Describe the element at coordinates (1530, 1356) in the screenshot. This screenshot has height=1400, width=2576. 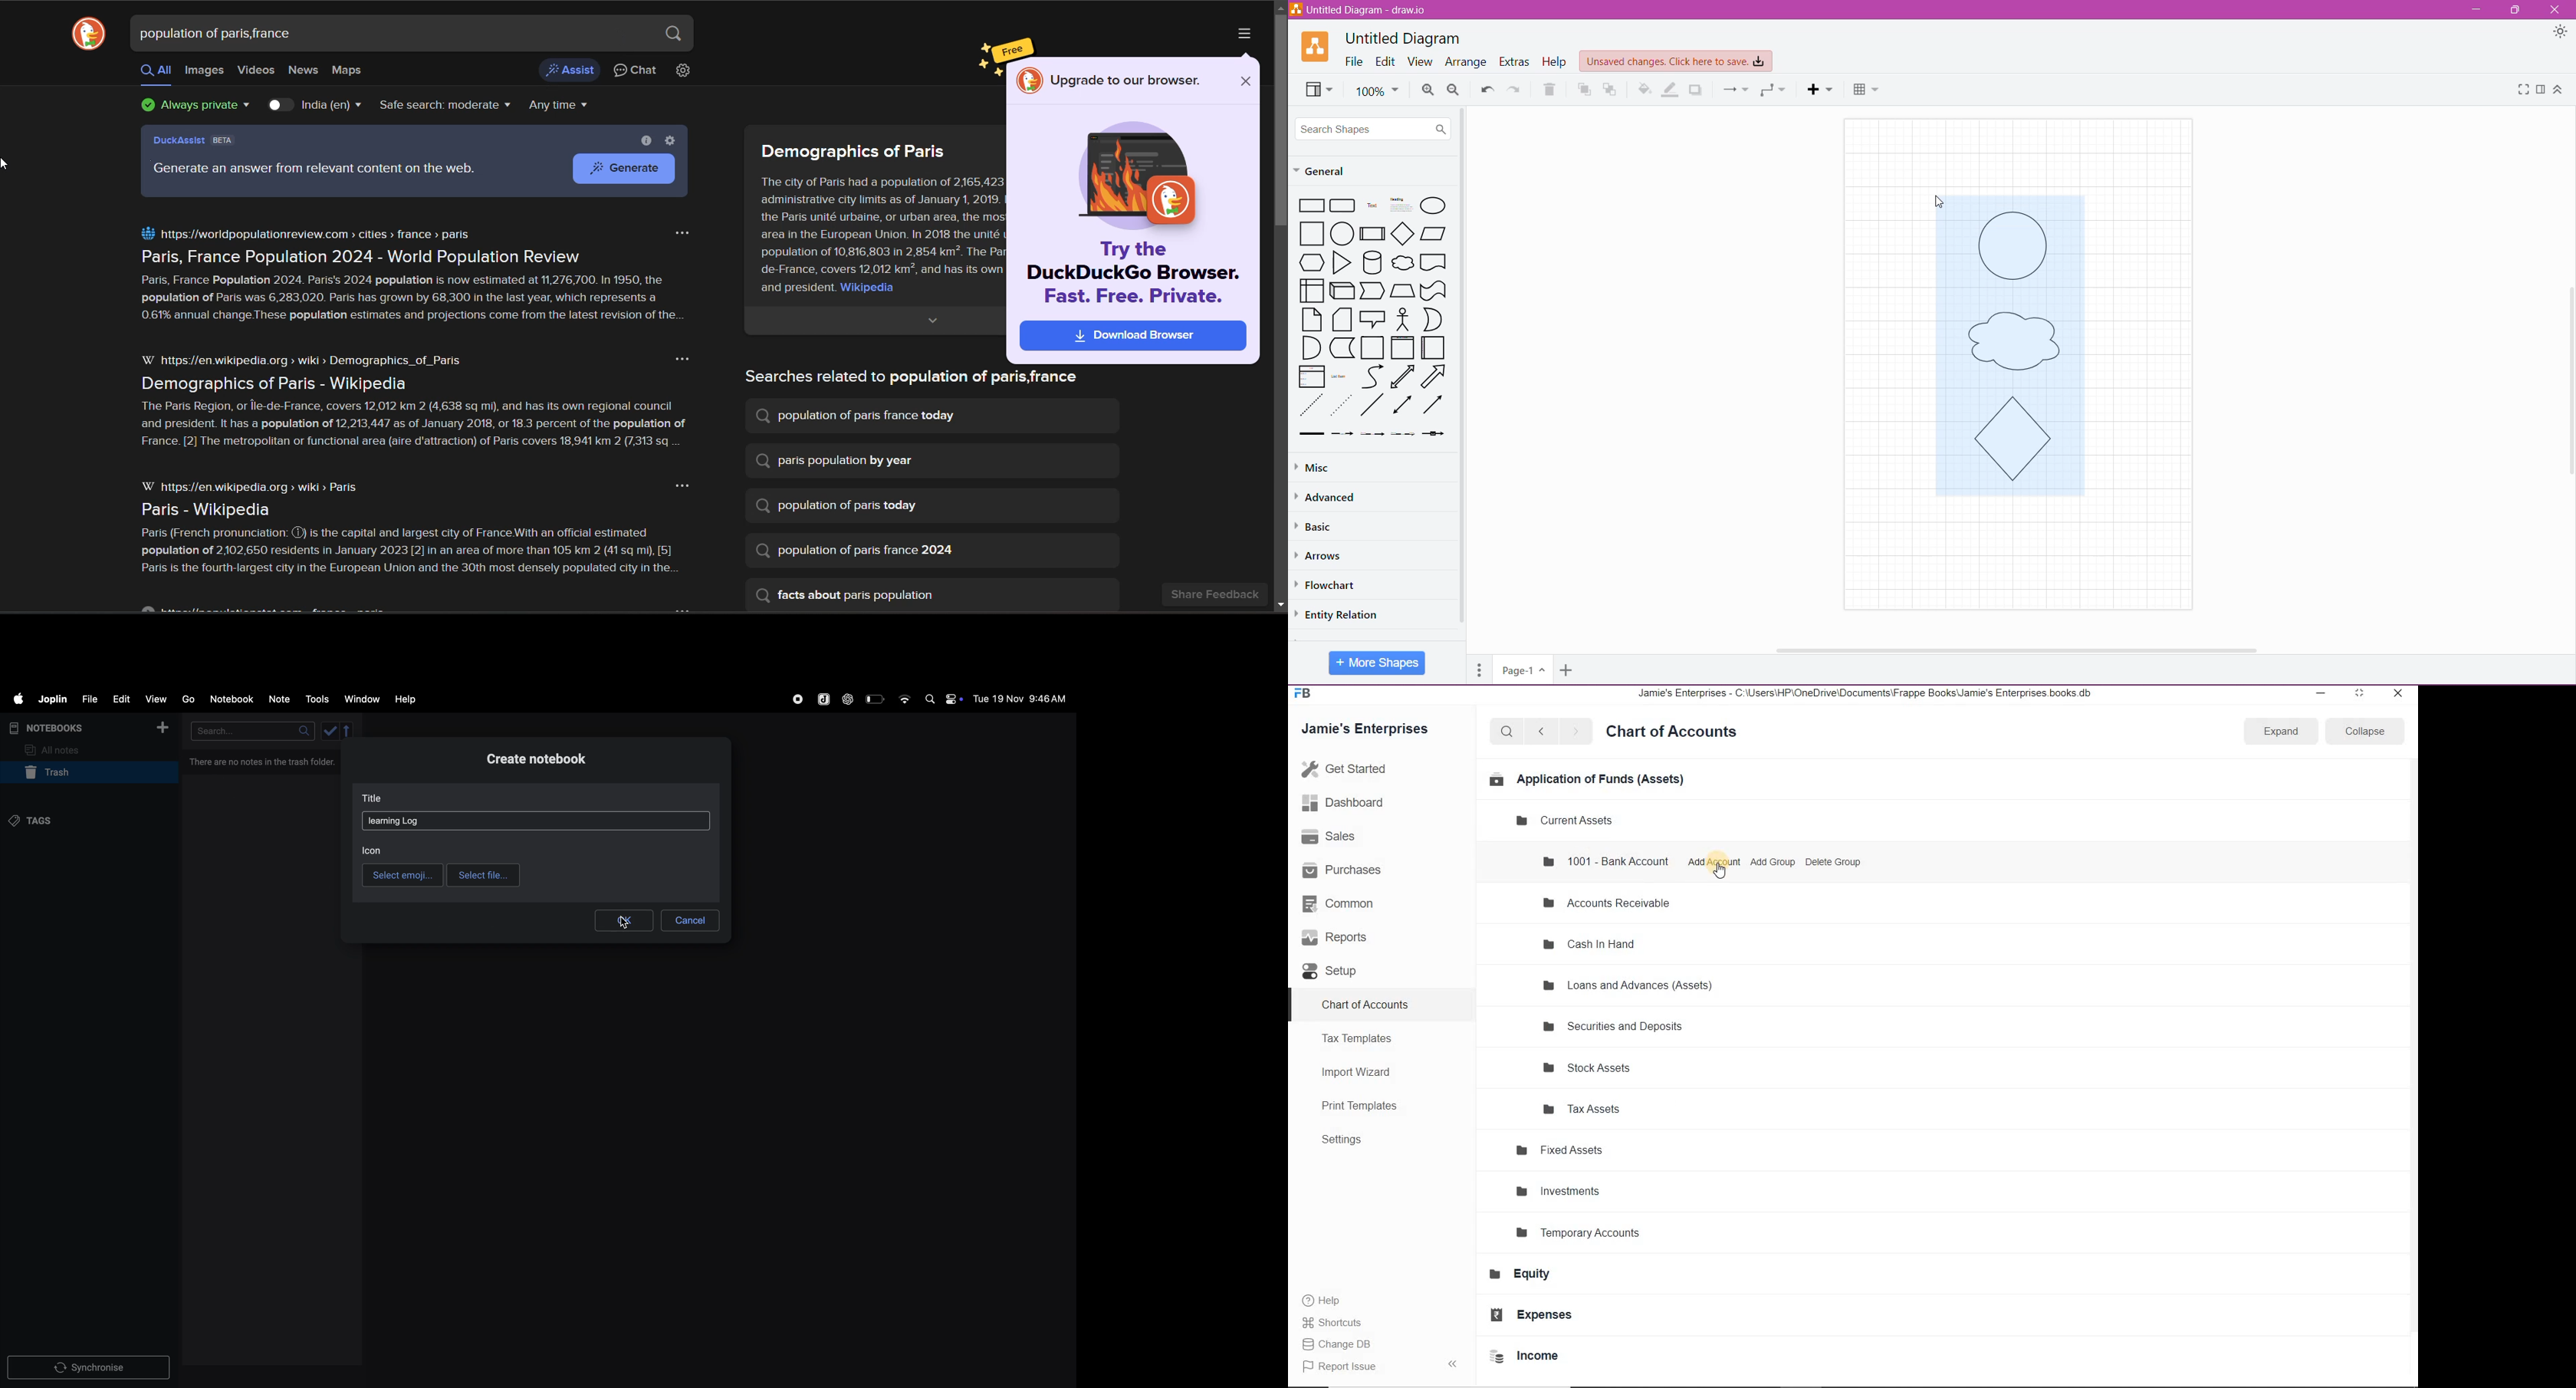
I see `Income` at that location.